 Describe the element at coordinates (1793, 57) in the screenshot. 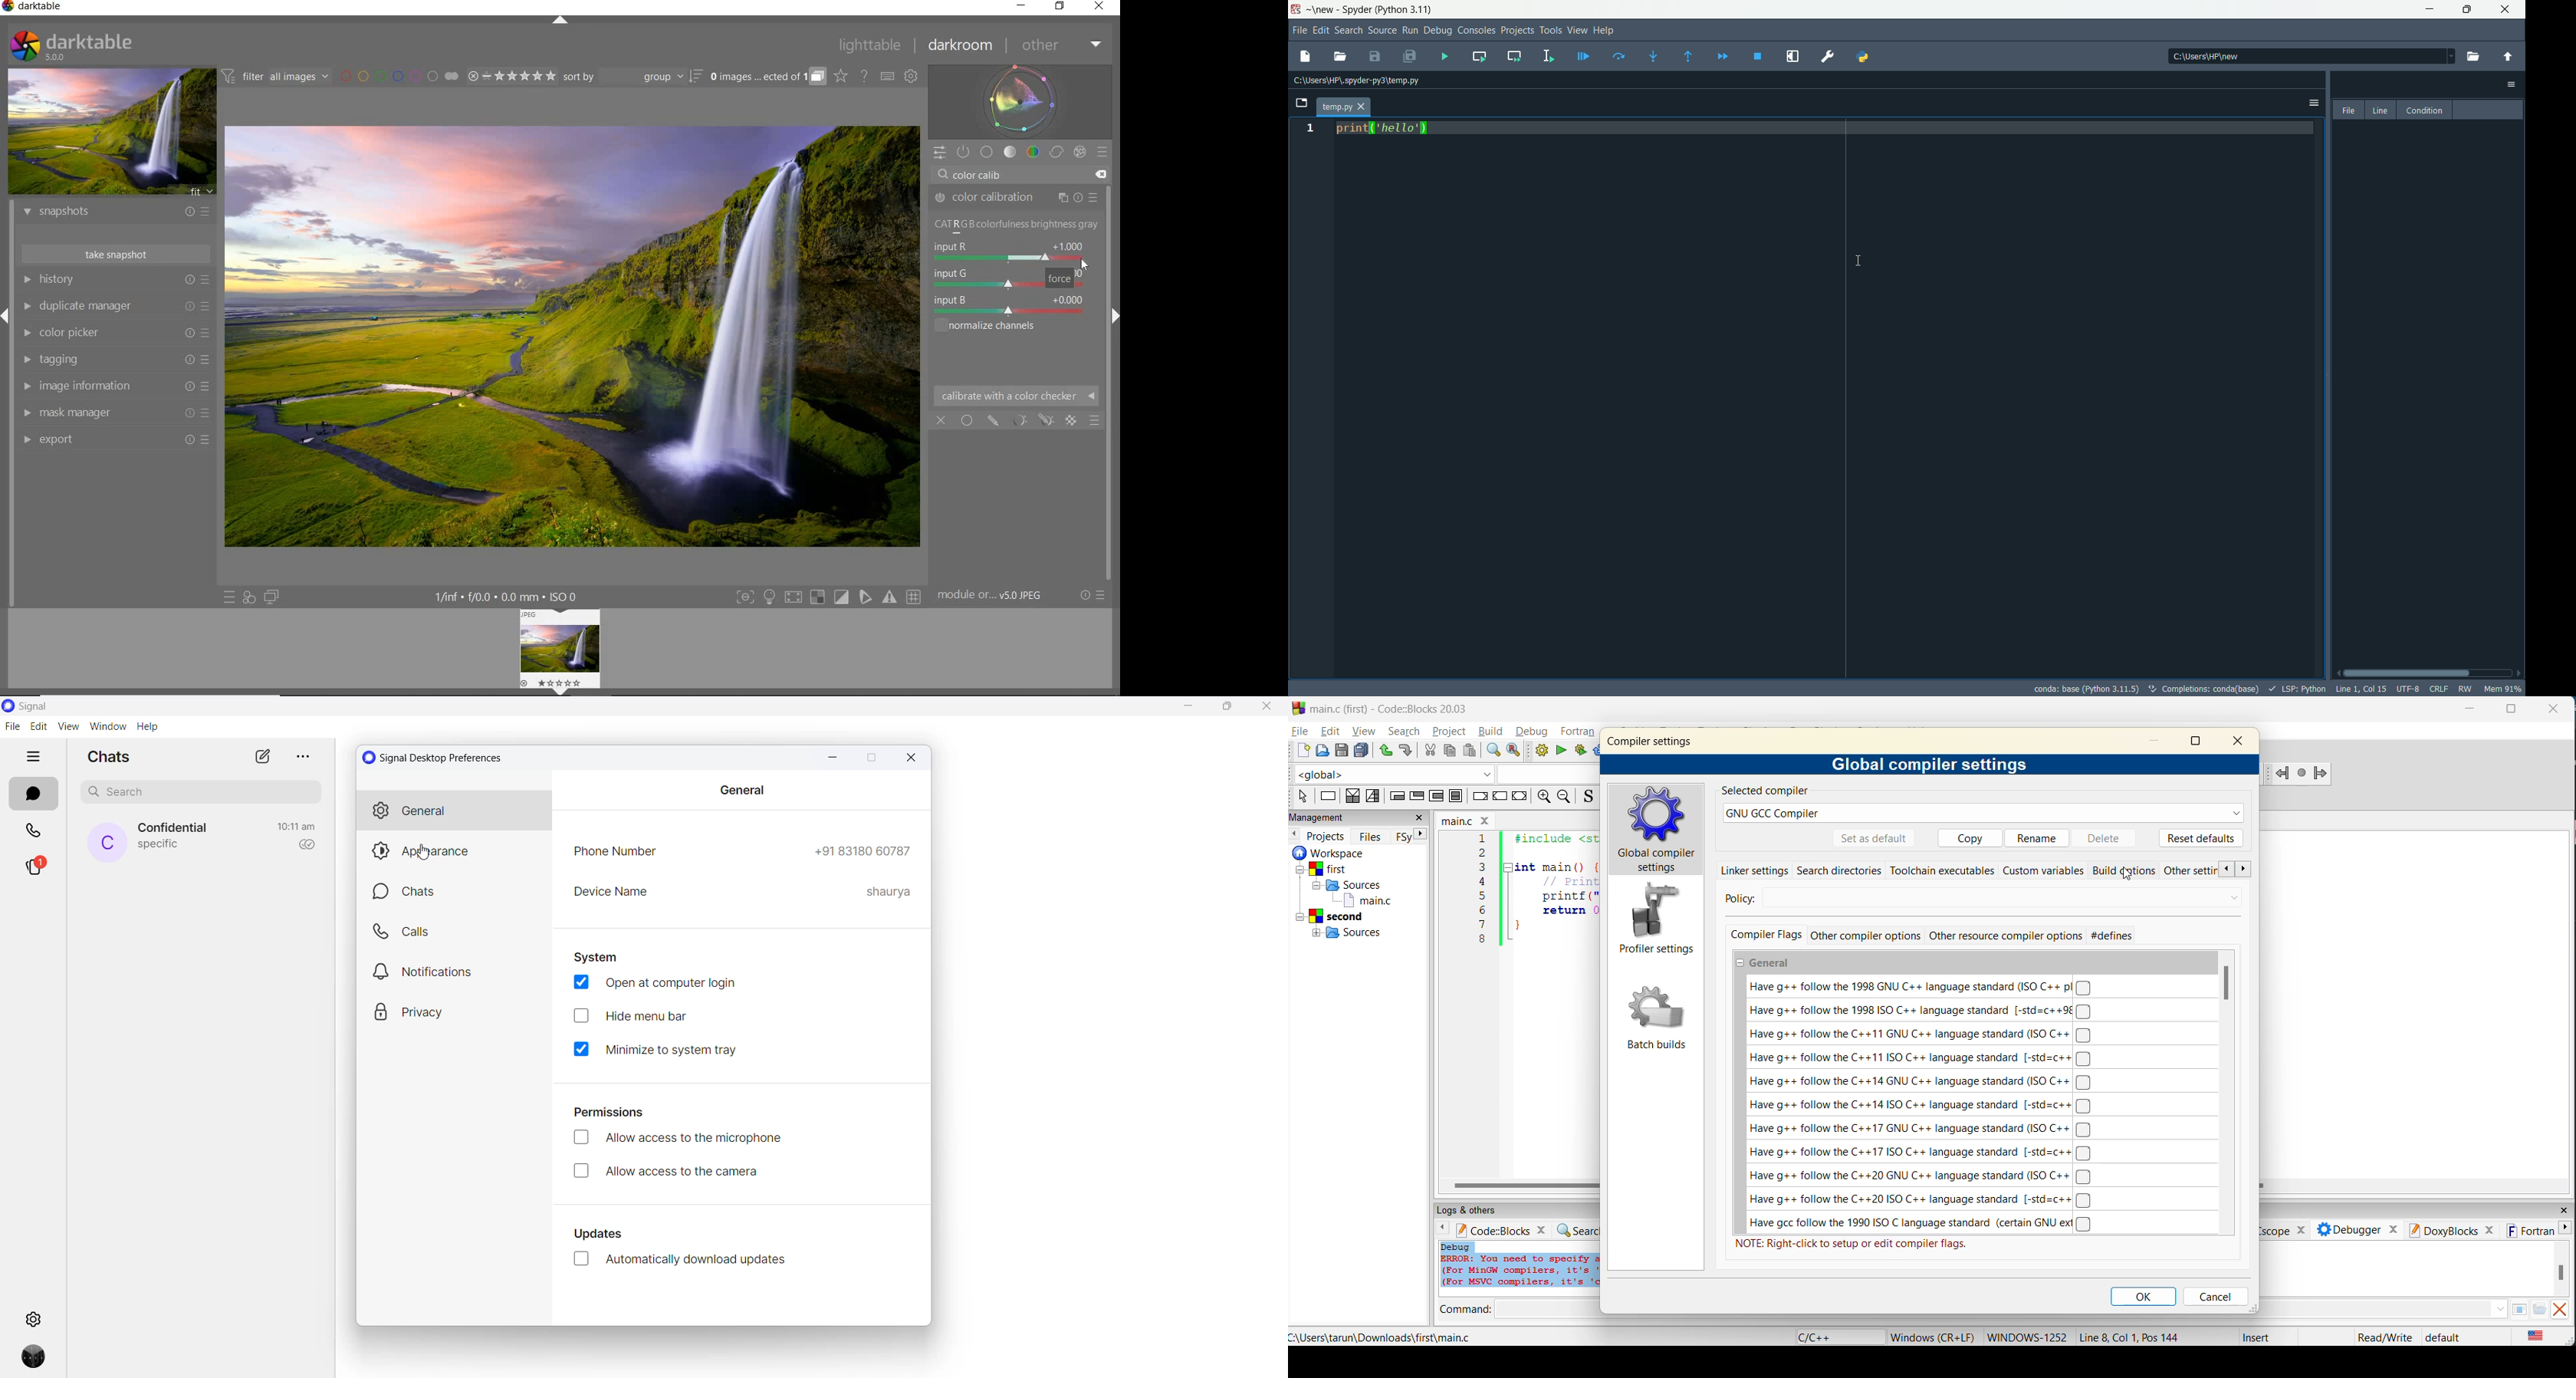

I see `maximize current pane` at that location.